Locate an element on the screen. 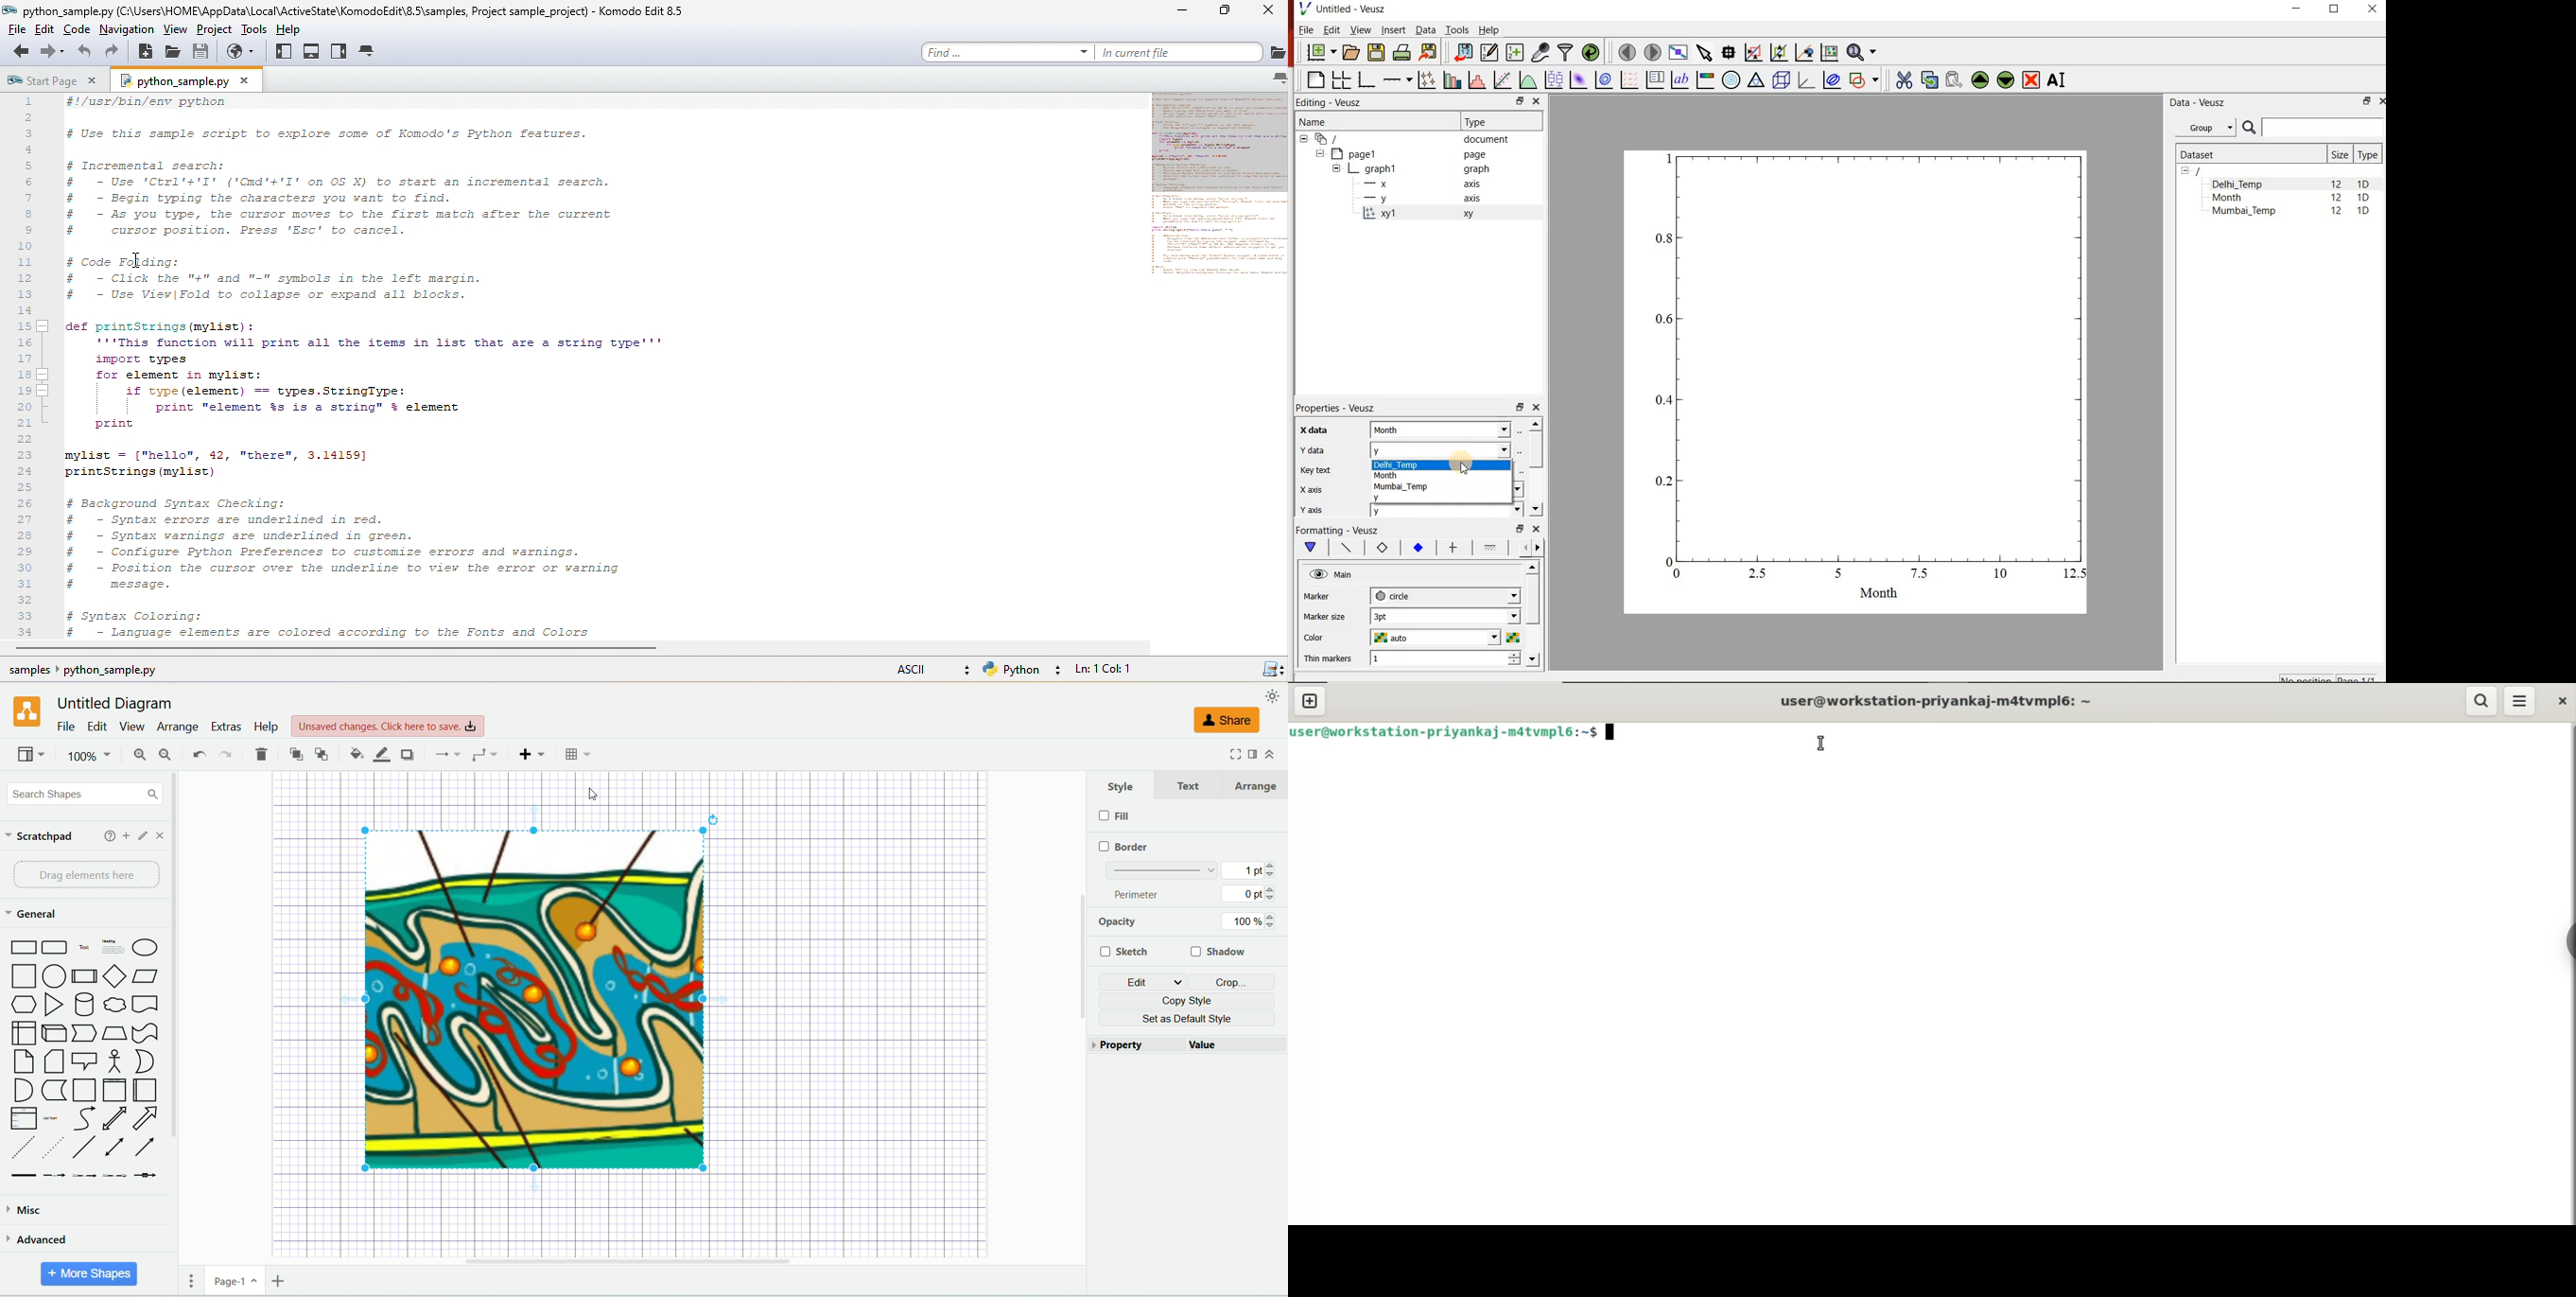  Hexagon is located at coordinates (25, 1006).